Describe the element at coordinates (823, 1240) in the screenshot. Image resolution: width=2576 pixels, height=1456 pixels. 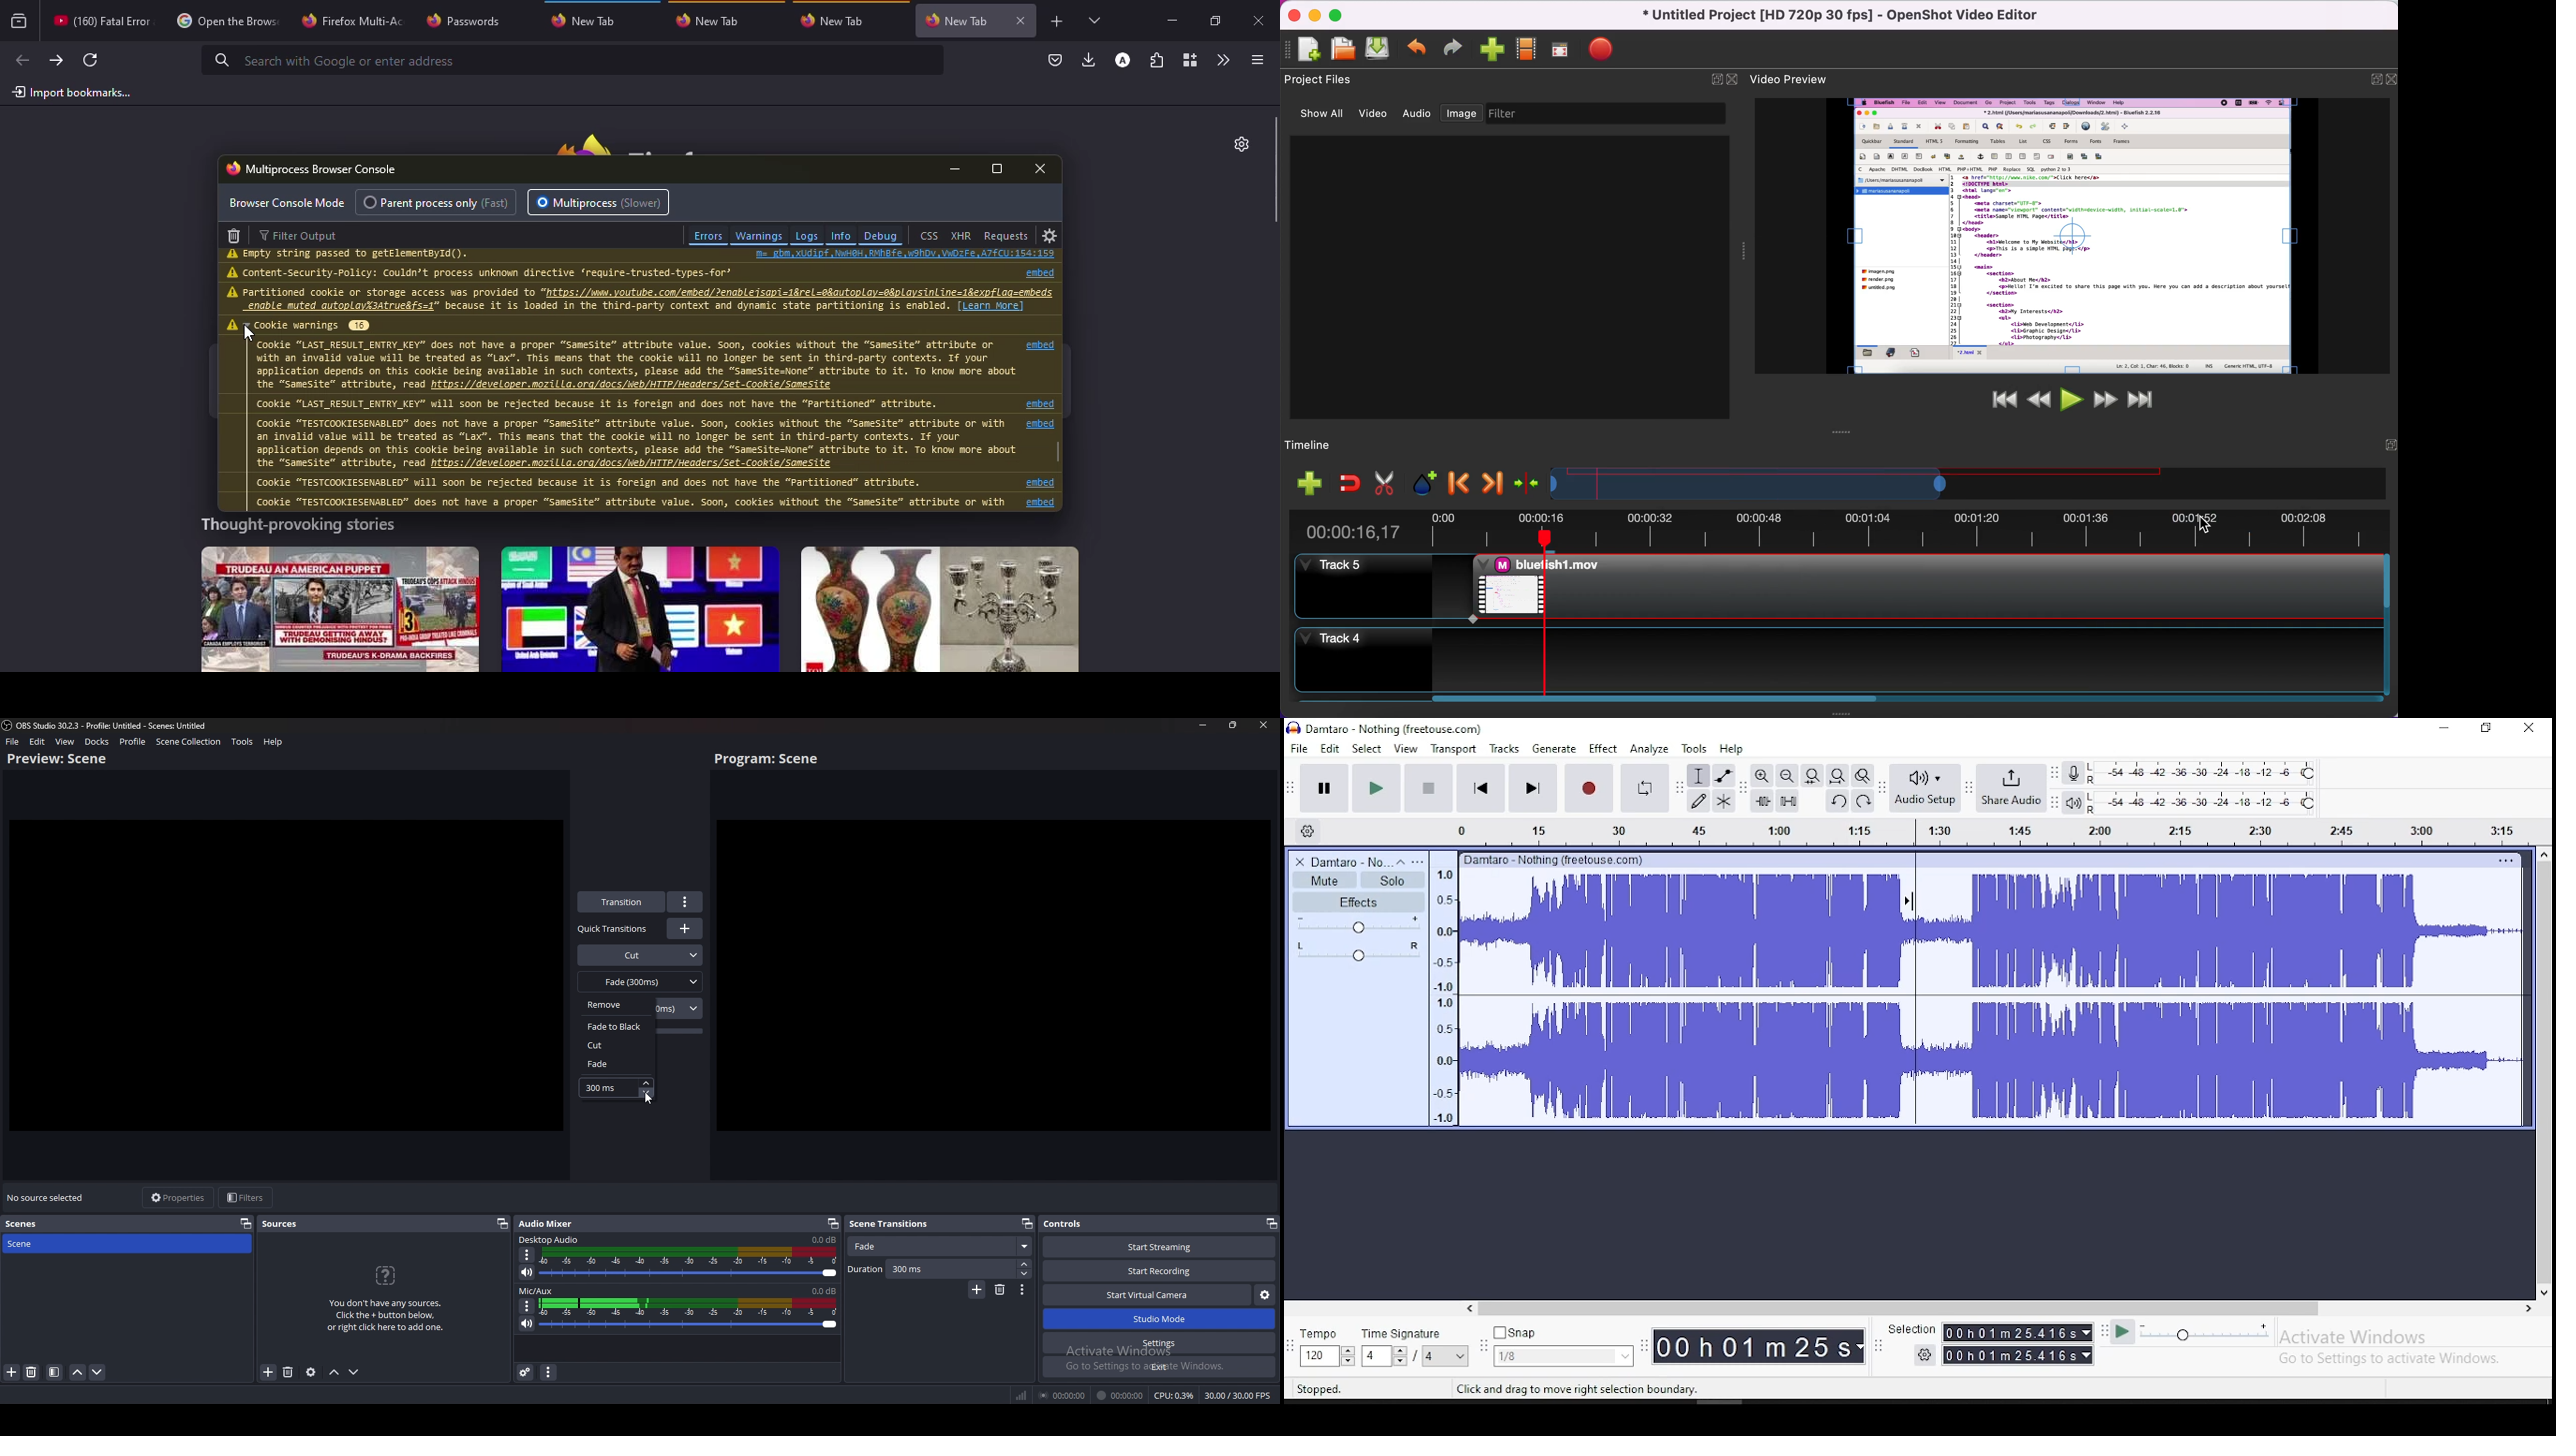
I see `Desktop audio` at that location.